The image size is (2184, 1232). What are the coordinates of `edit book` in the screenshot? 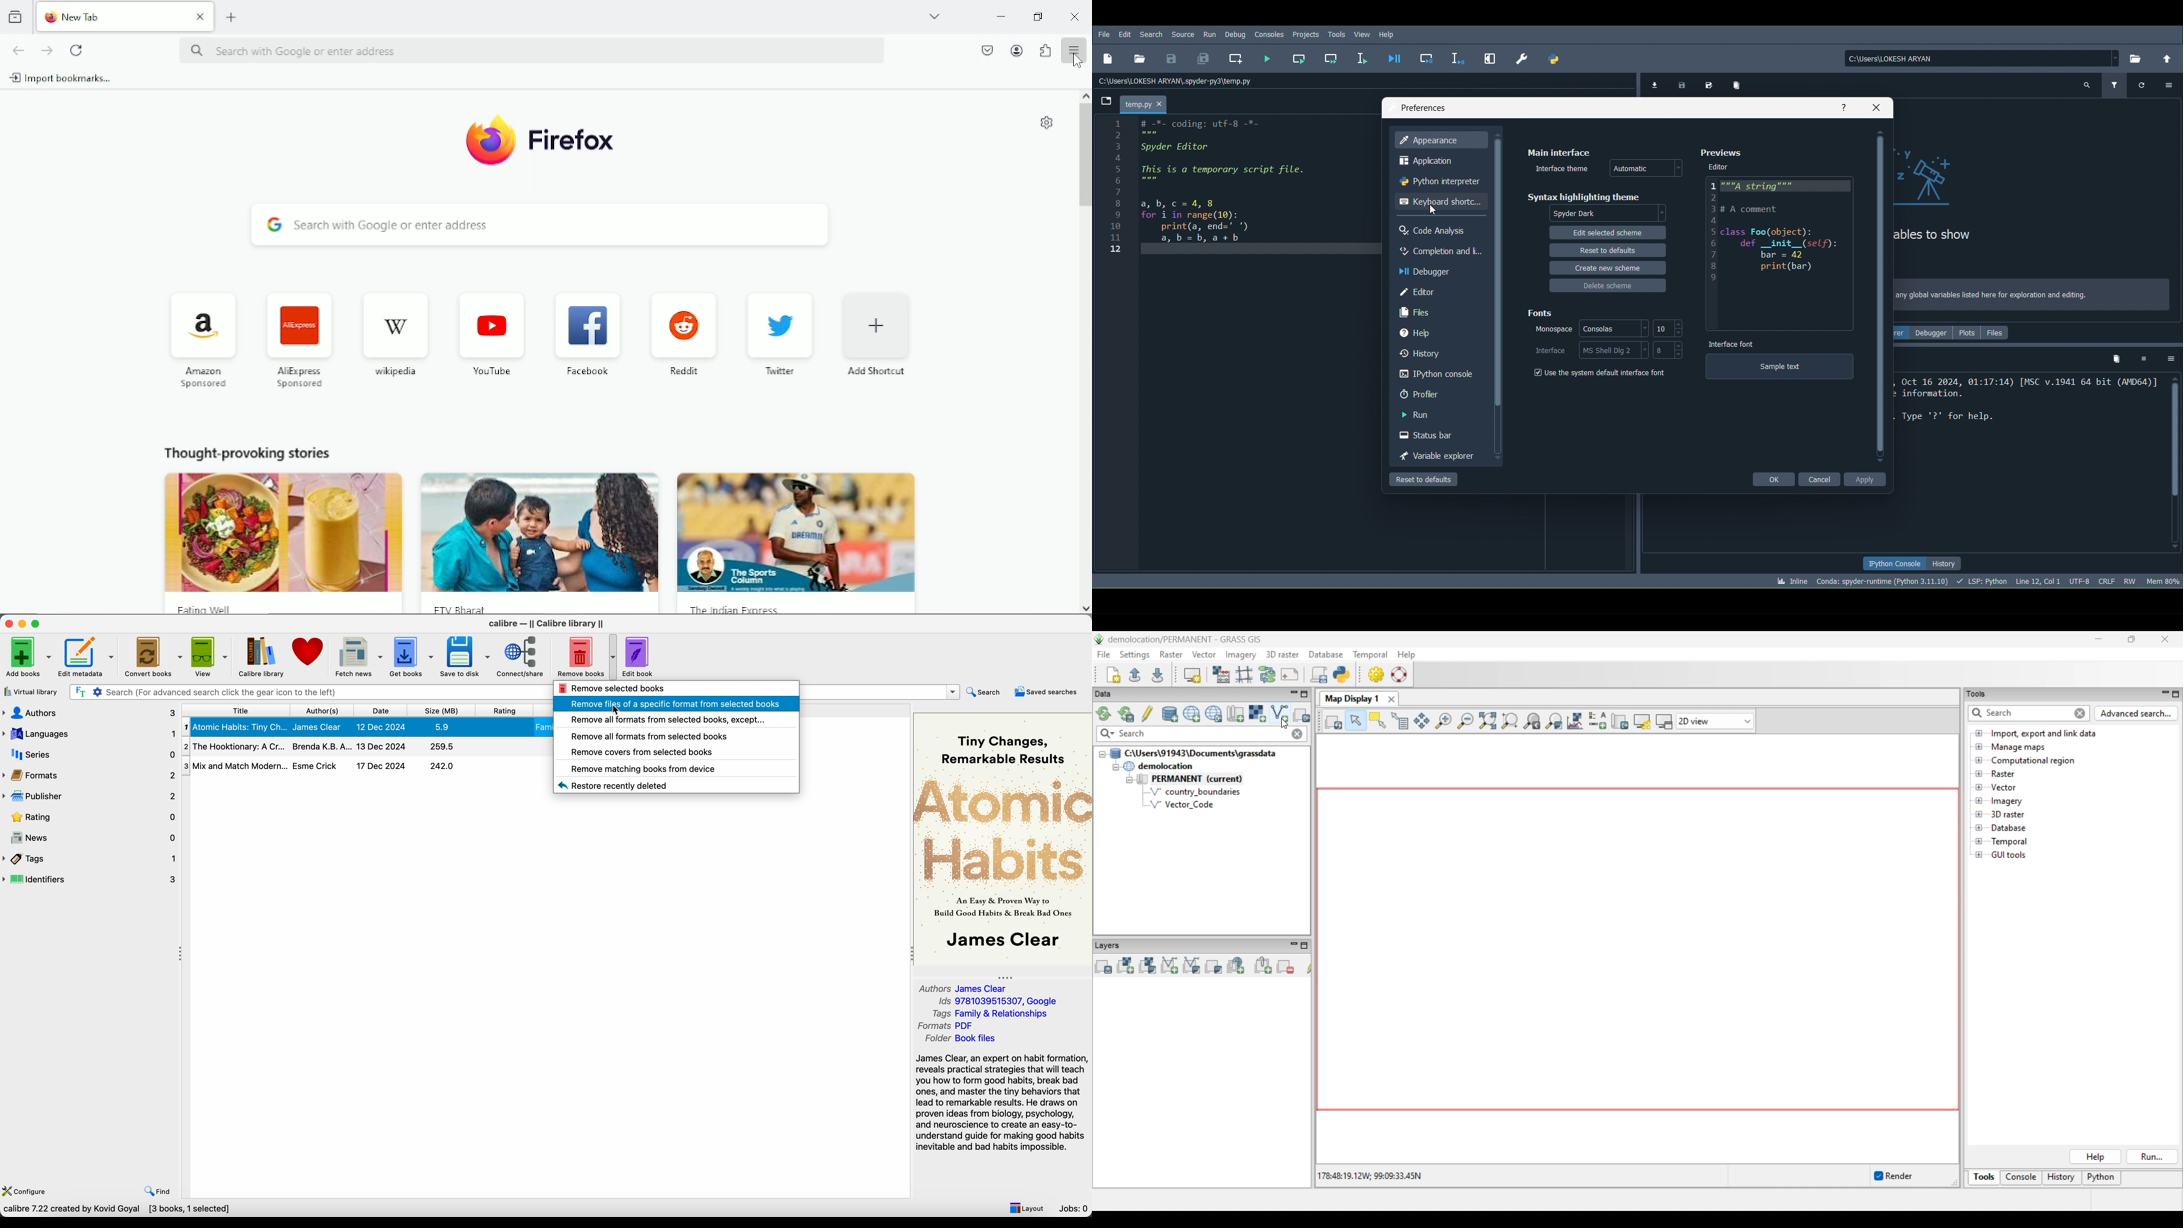 It's located at (640, 655).